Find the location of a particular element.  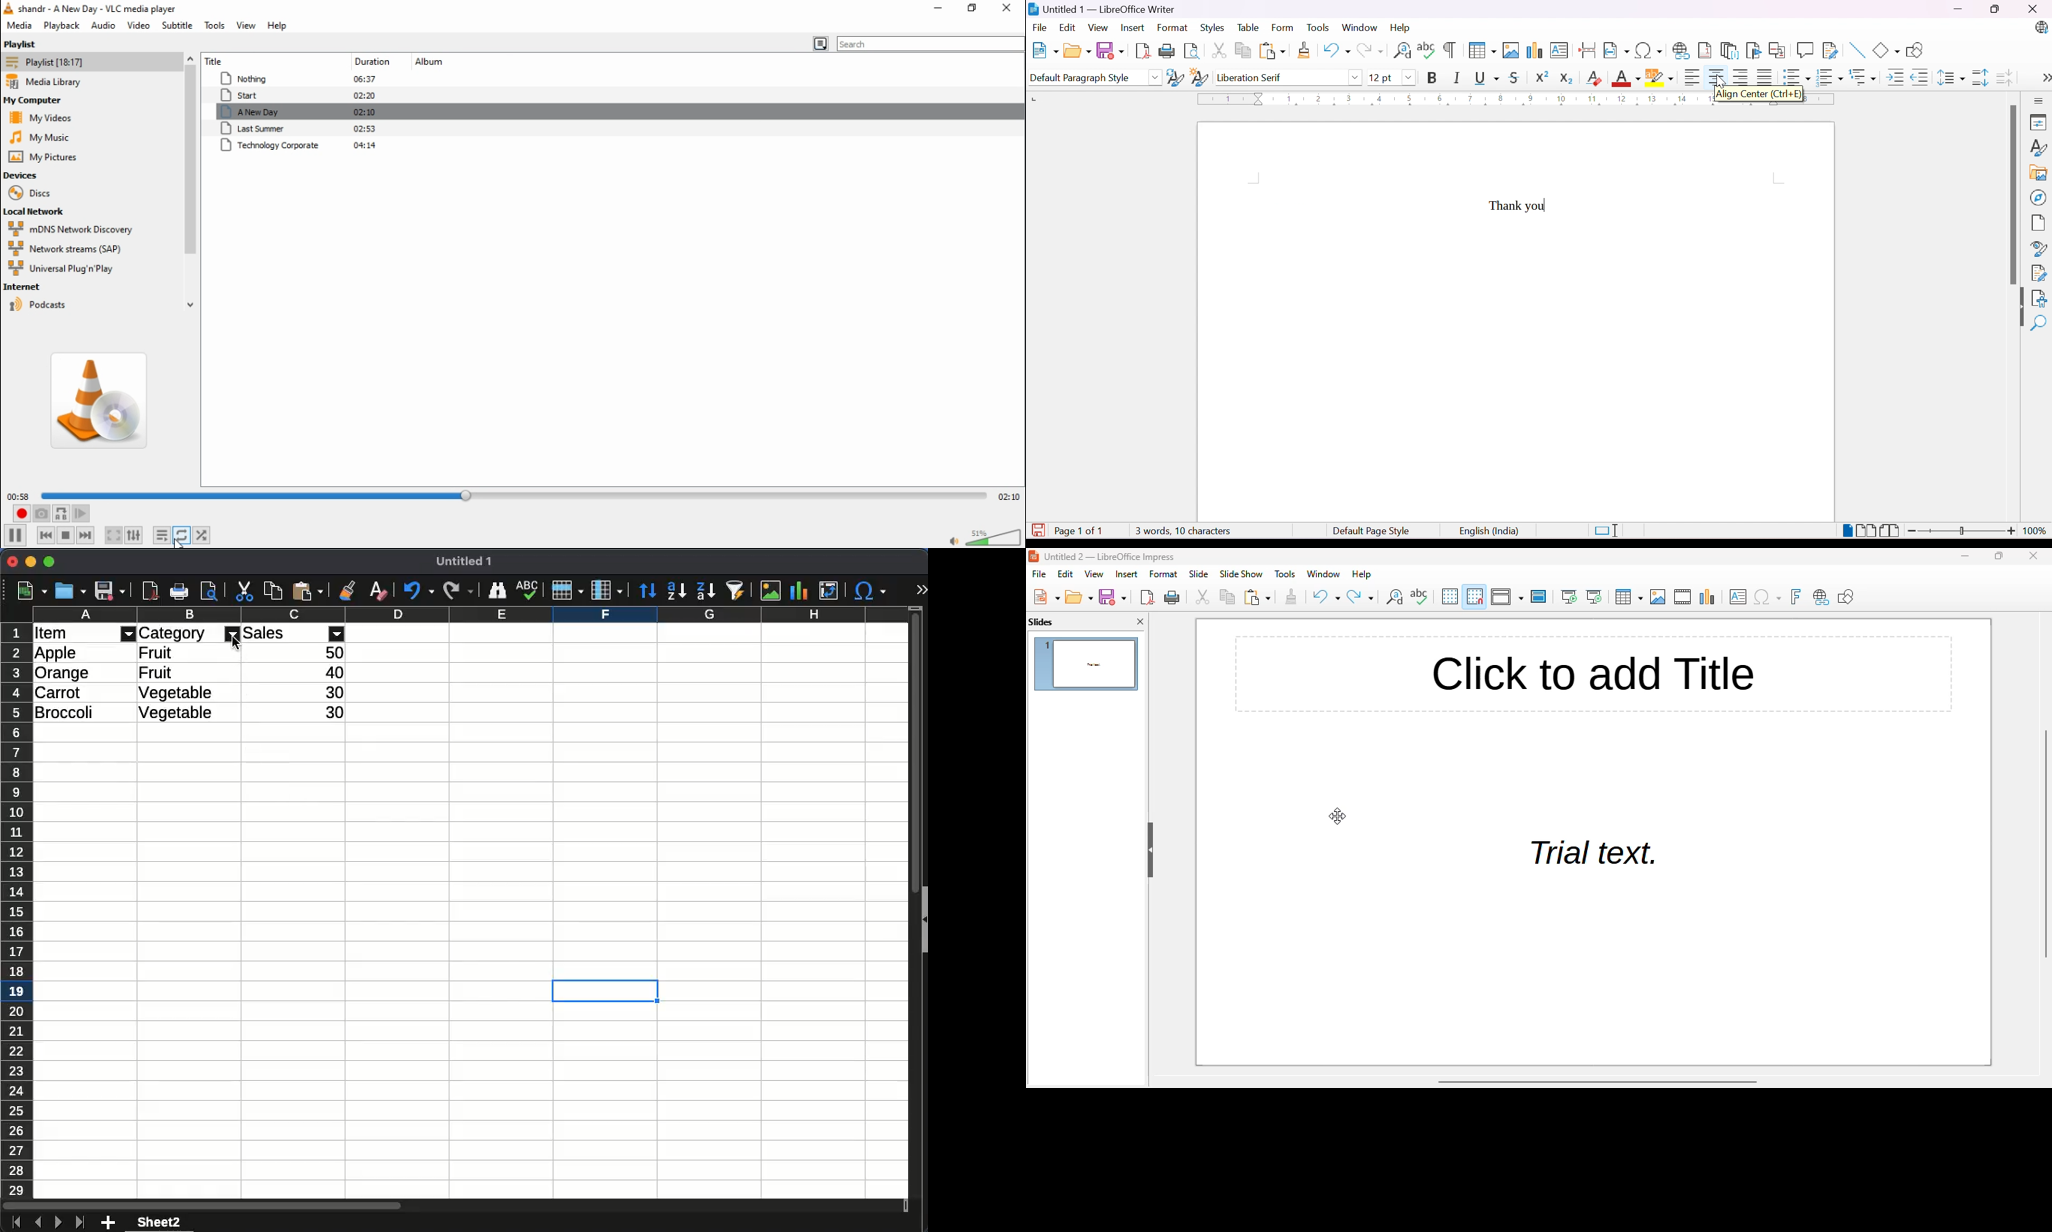

LibreOffice Update Available is located at coordinates (2043, 28).